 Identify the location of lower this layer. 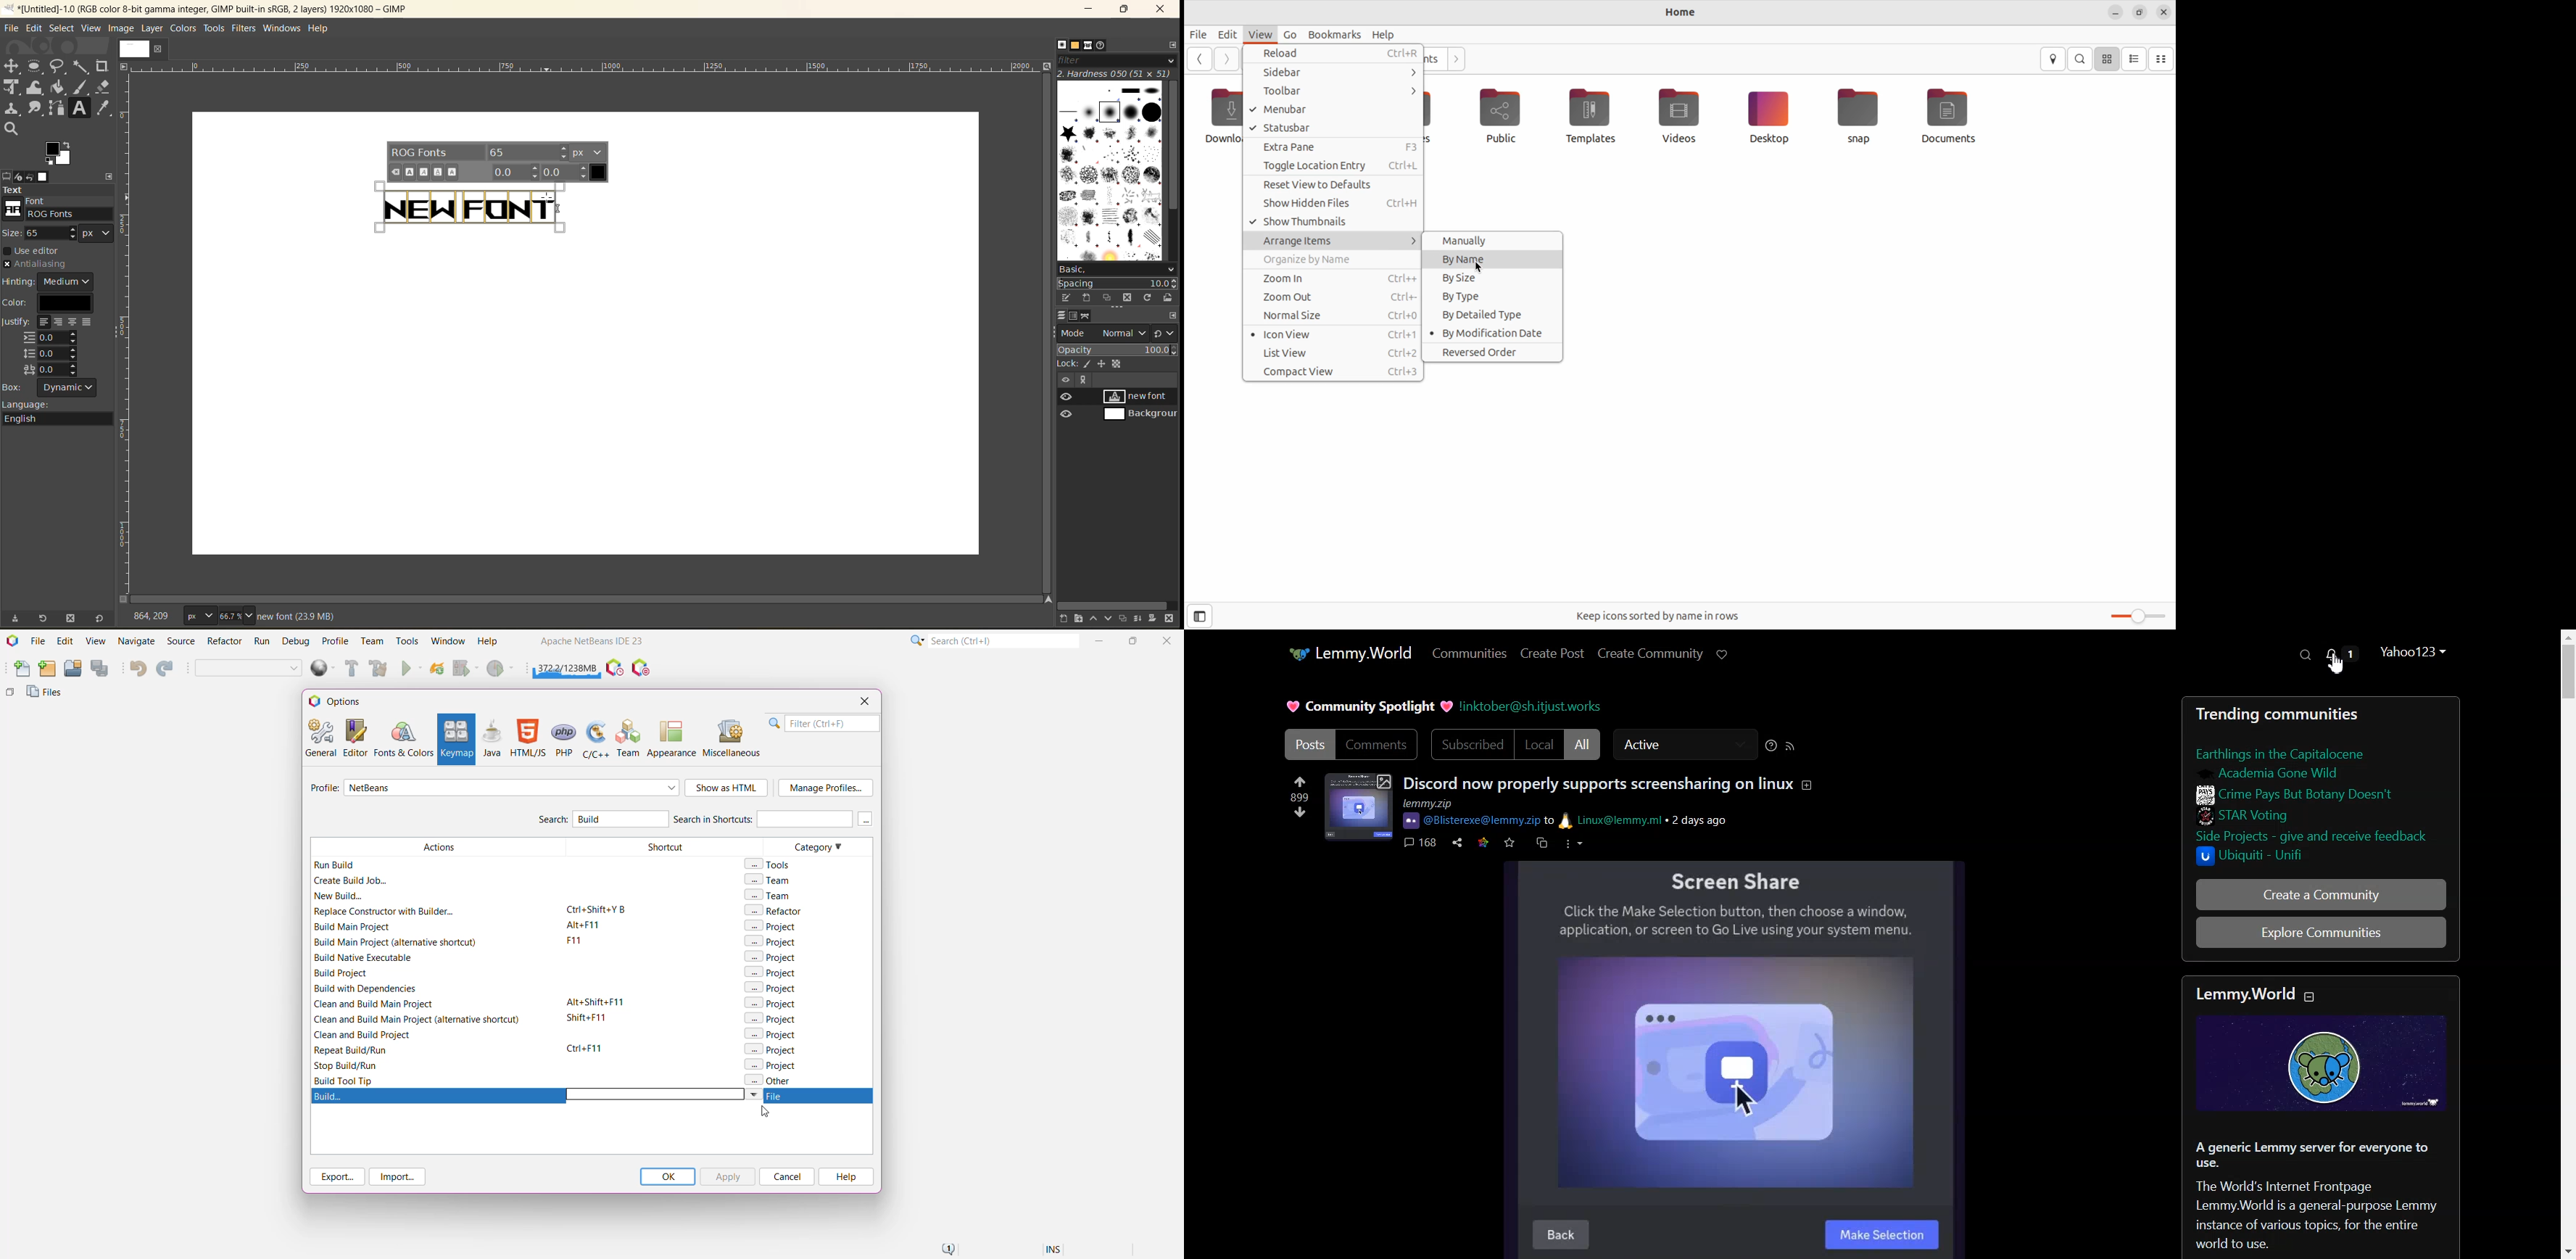
(1108, 619).